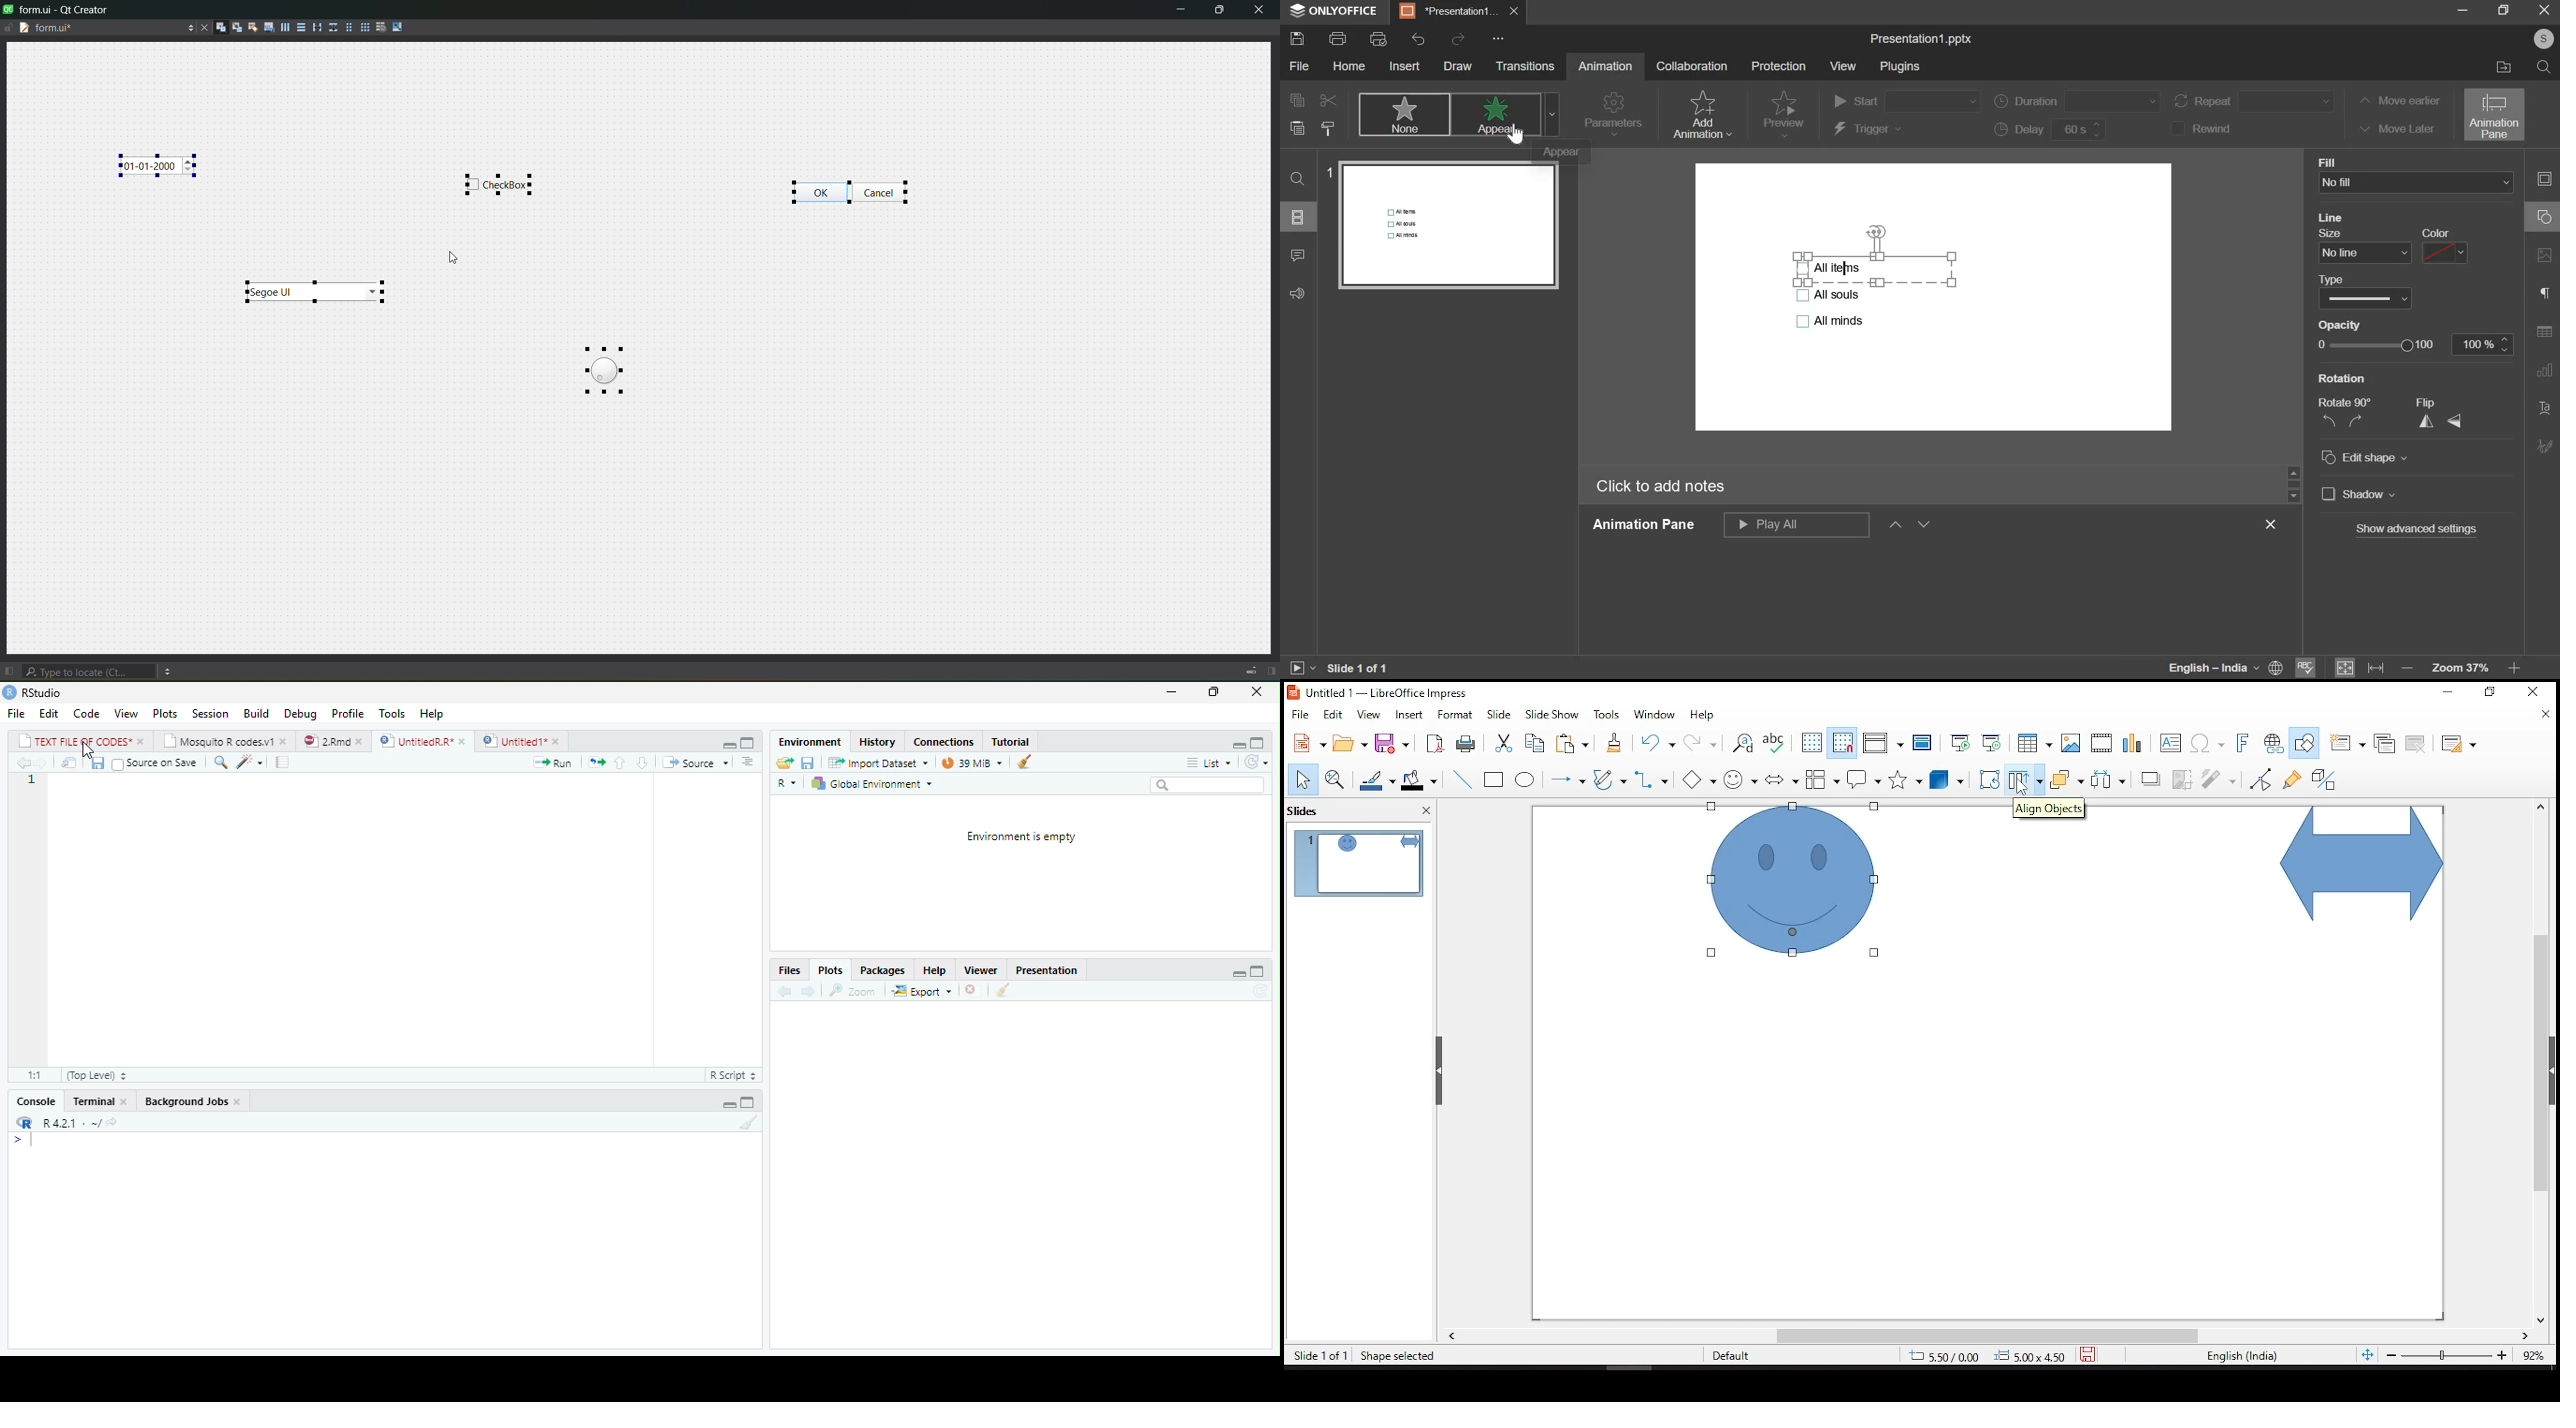  Describe the element at coordinates (91, 670) in the screenshot. I see `type to locate` at that location.